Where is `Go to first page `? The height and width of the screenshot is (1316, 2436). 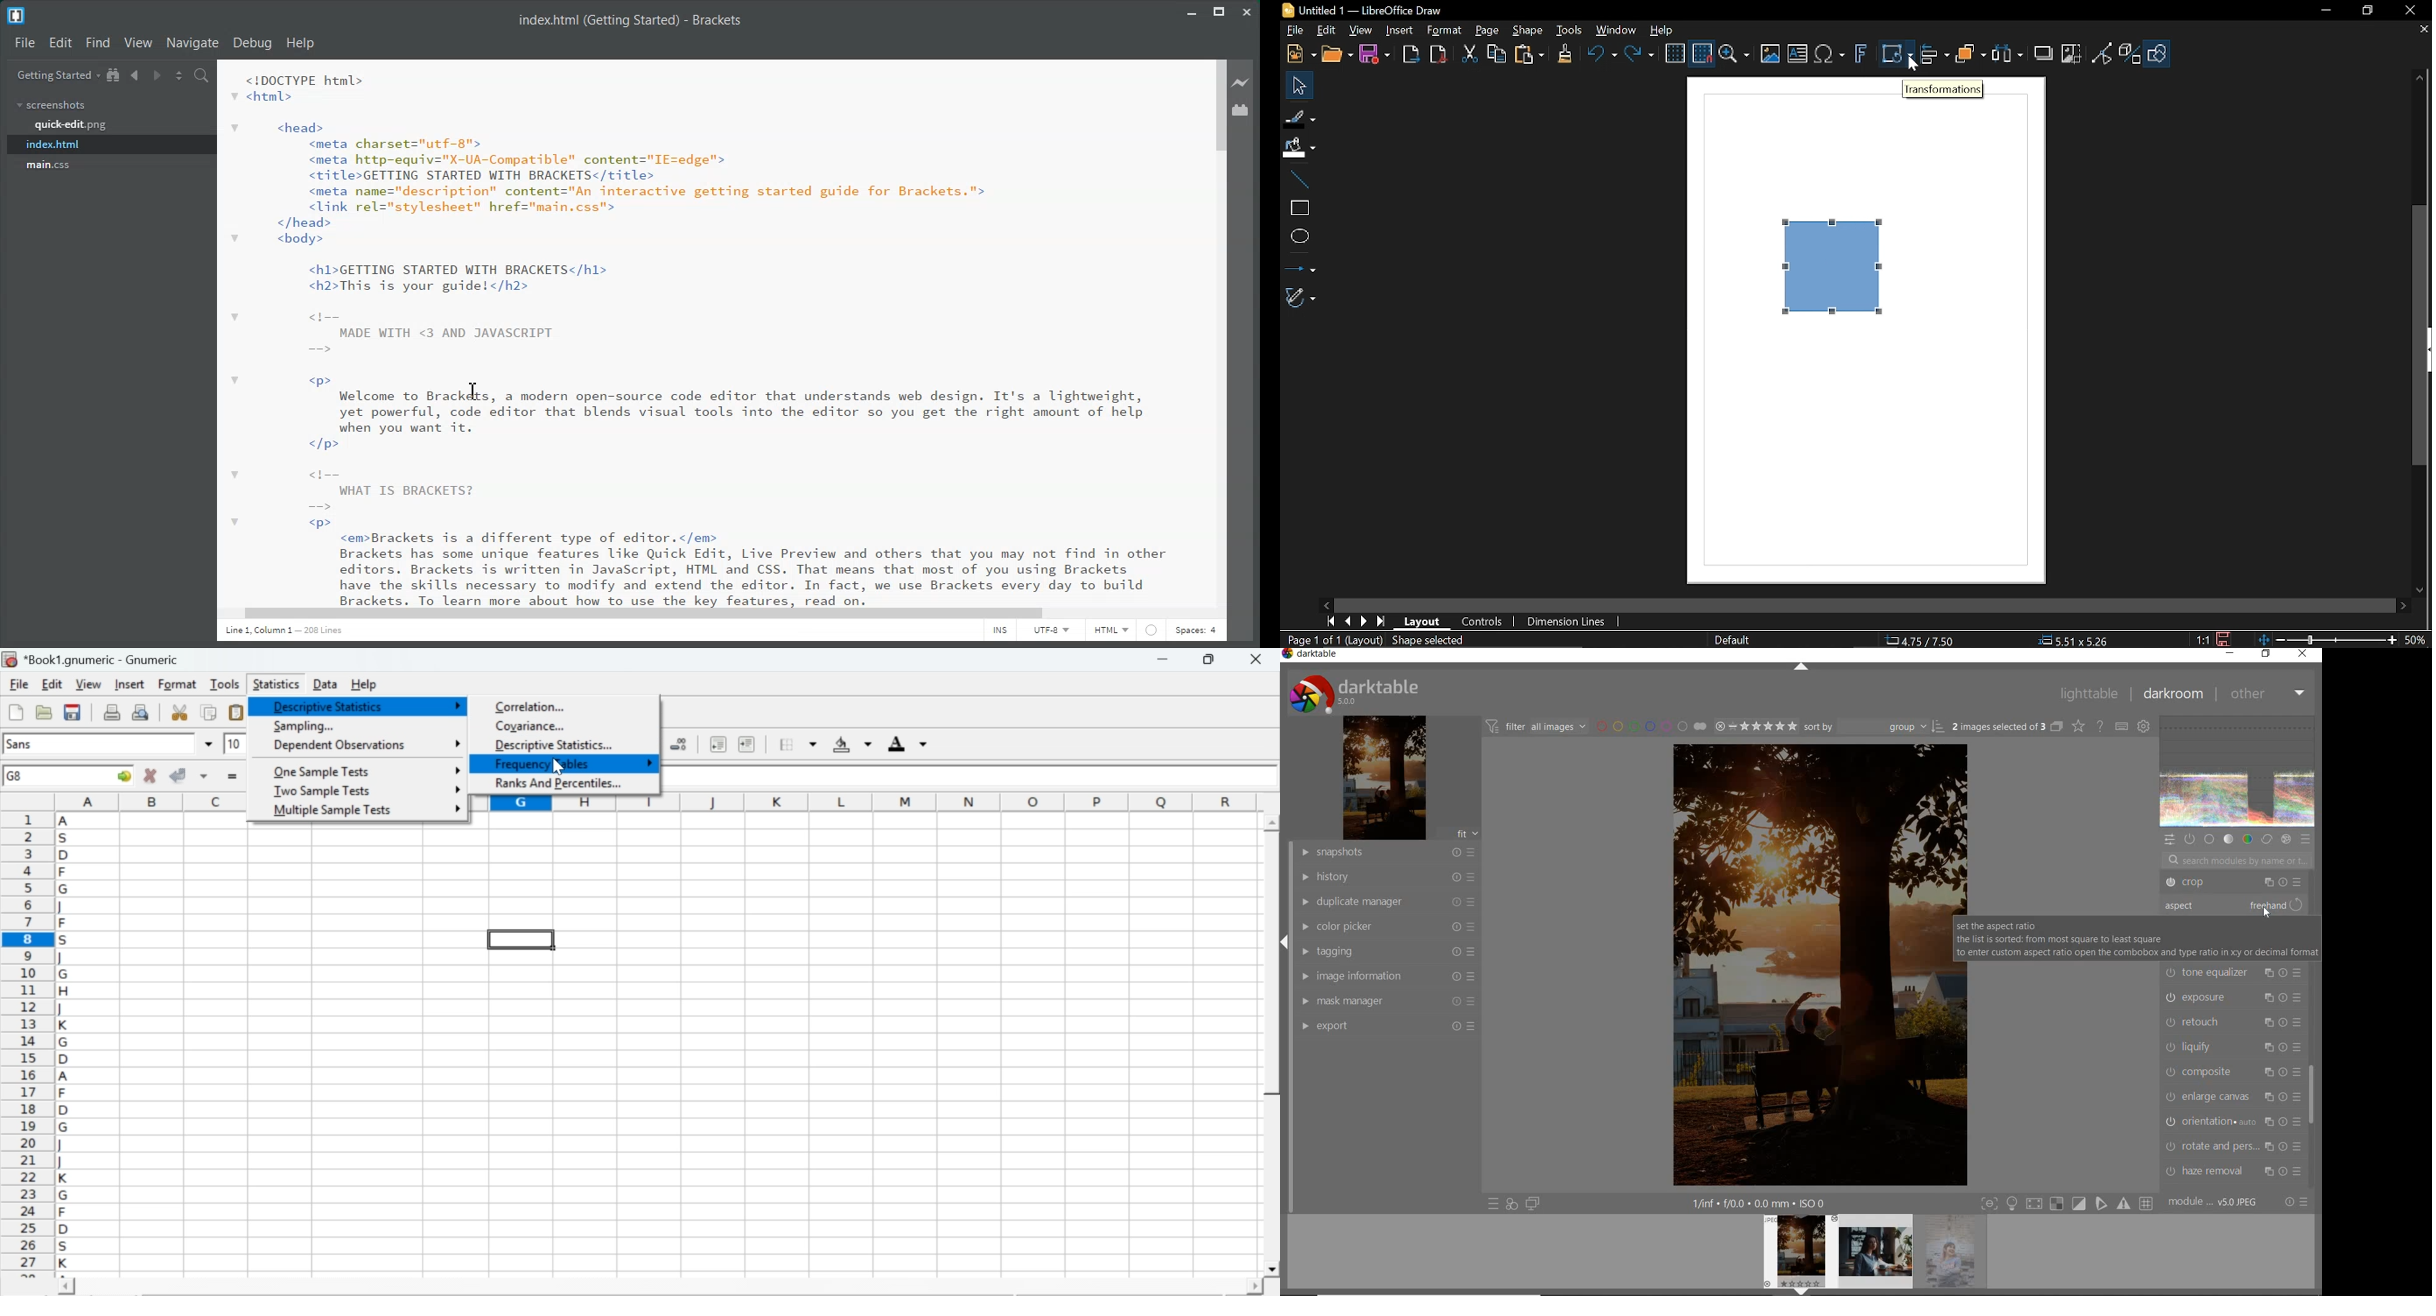 Go to first page  is located at coordinates (1330, 622).